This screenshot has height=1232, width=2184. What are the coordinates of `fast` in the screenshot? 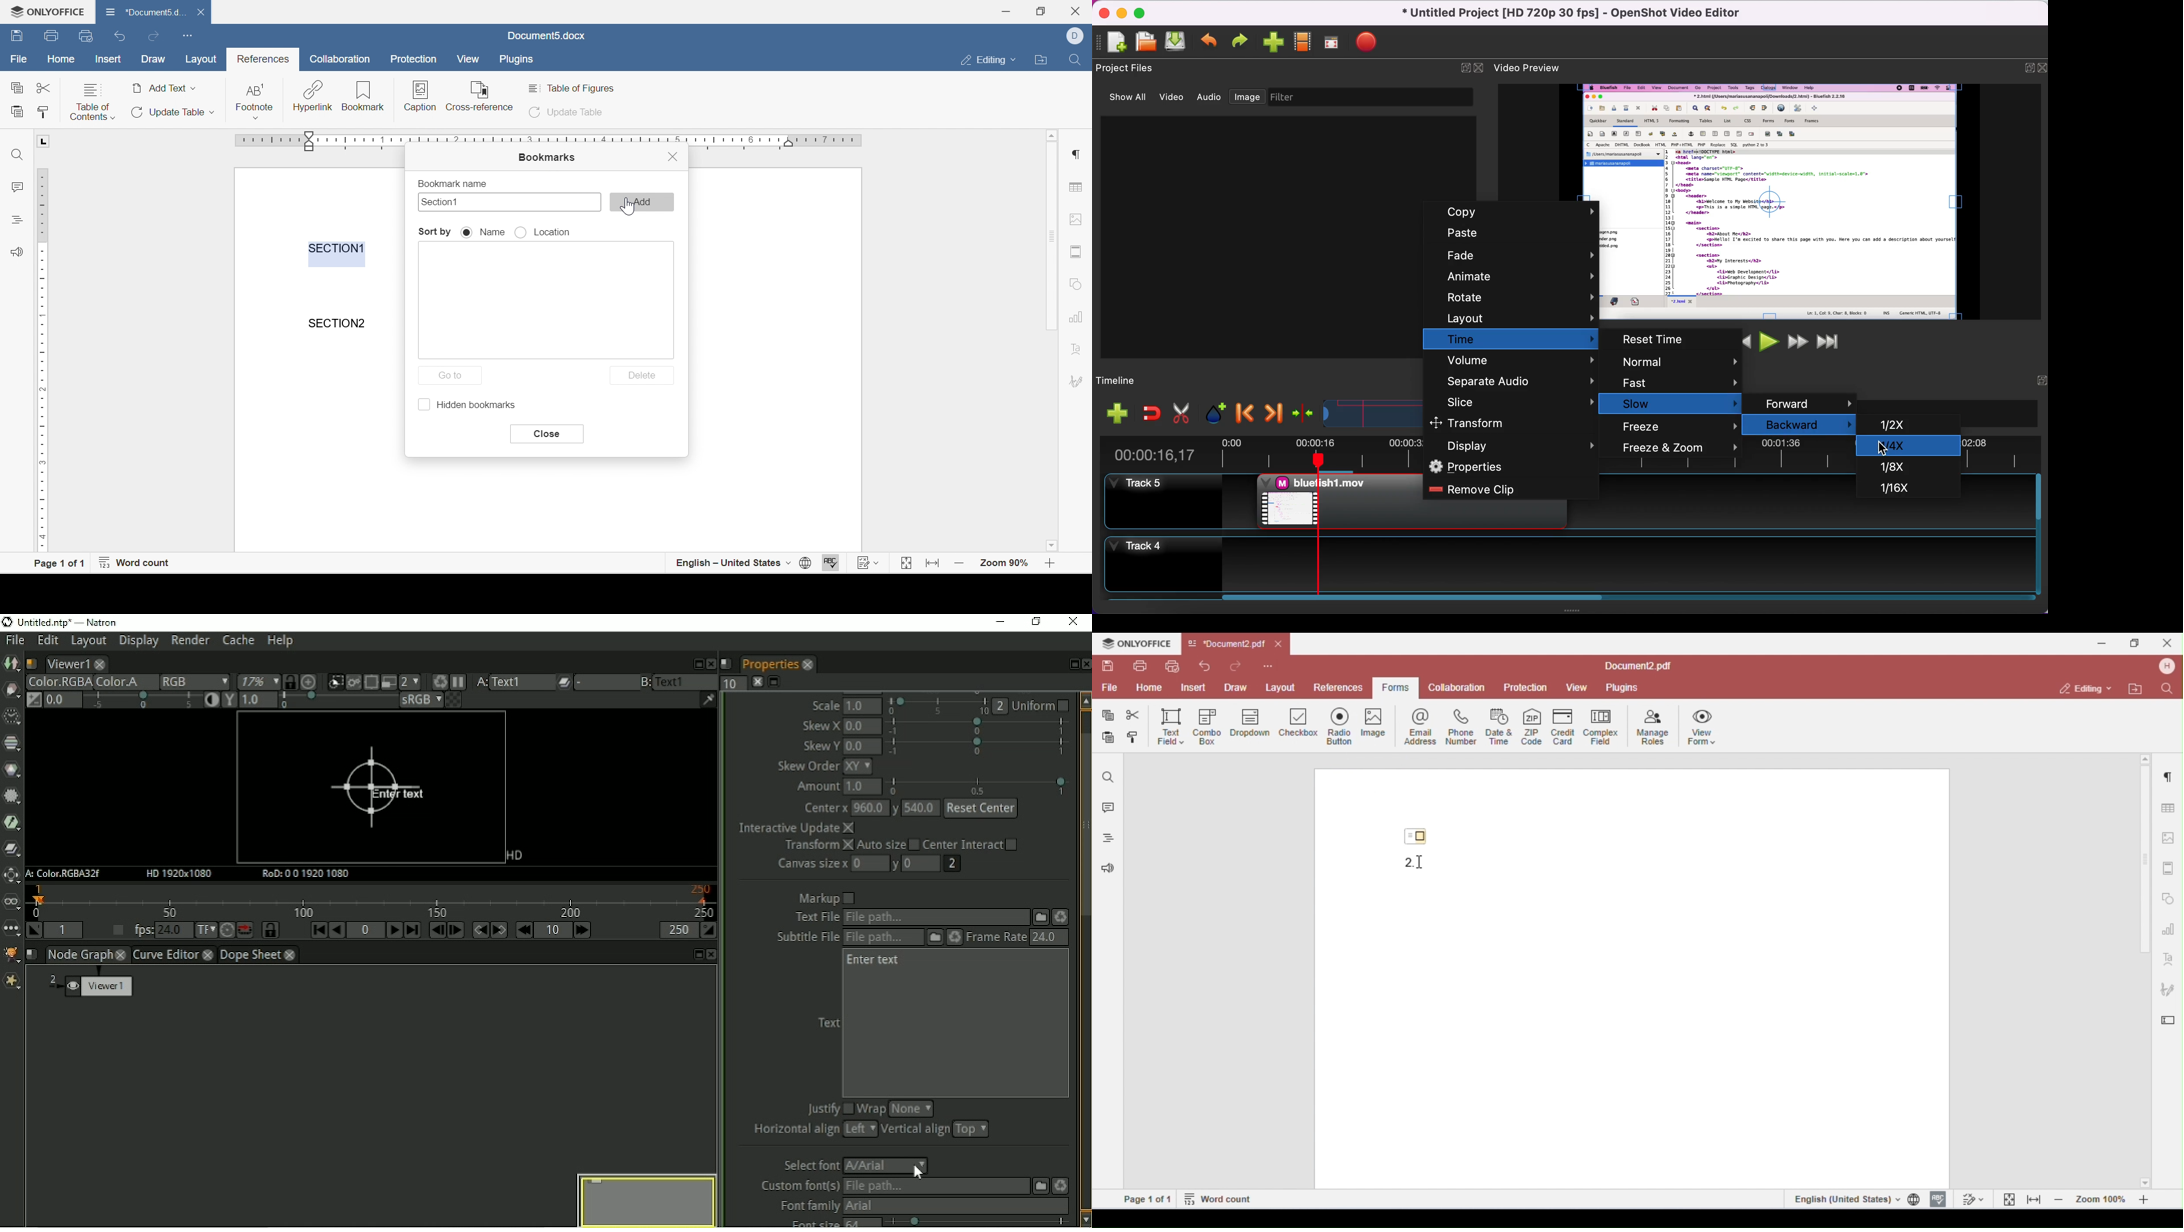 It's located at (1677, 383).